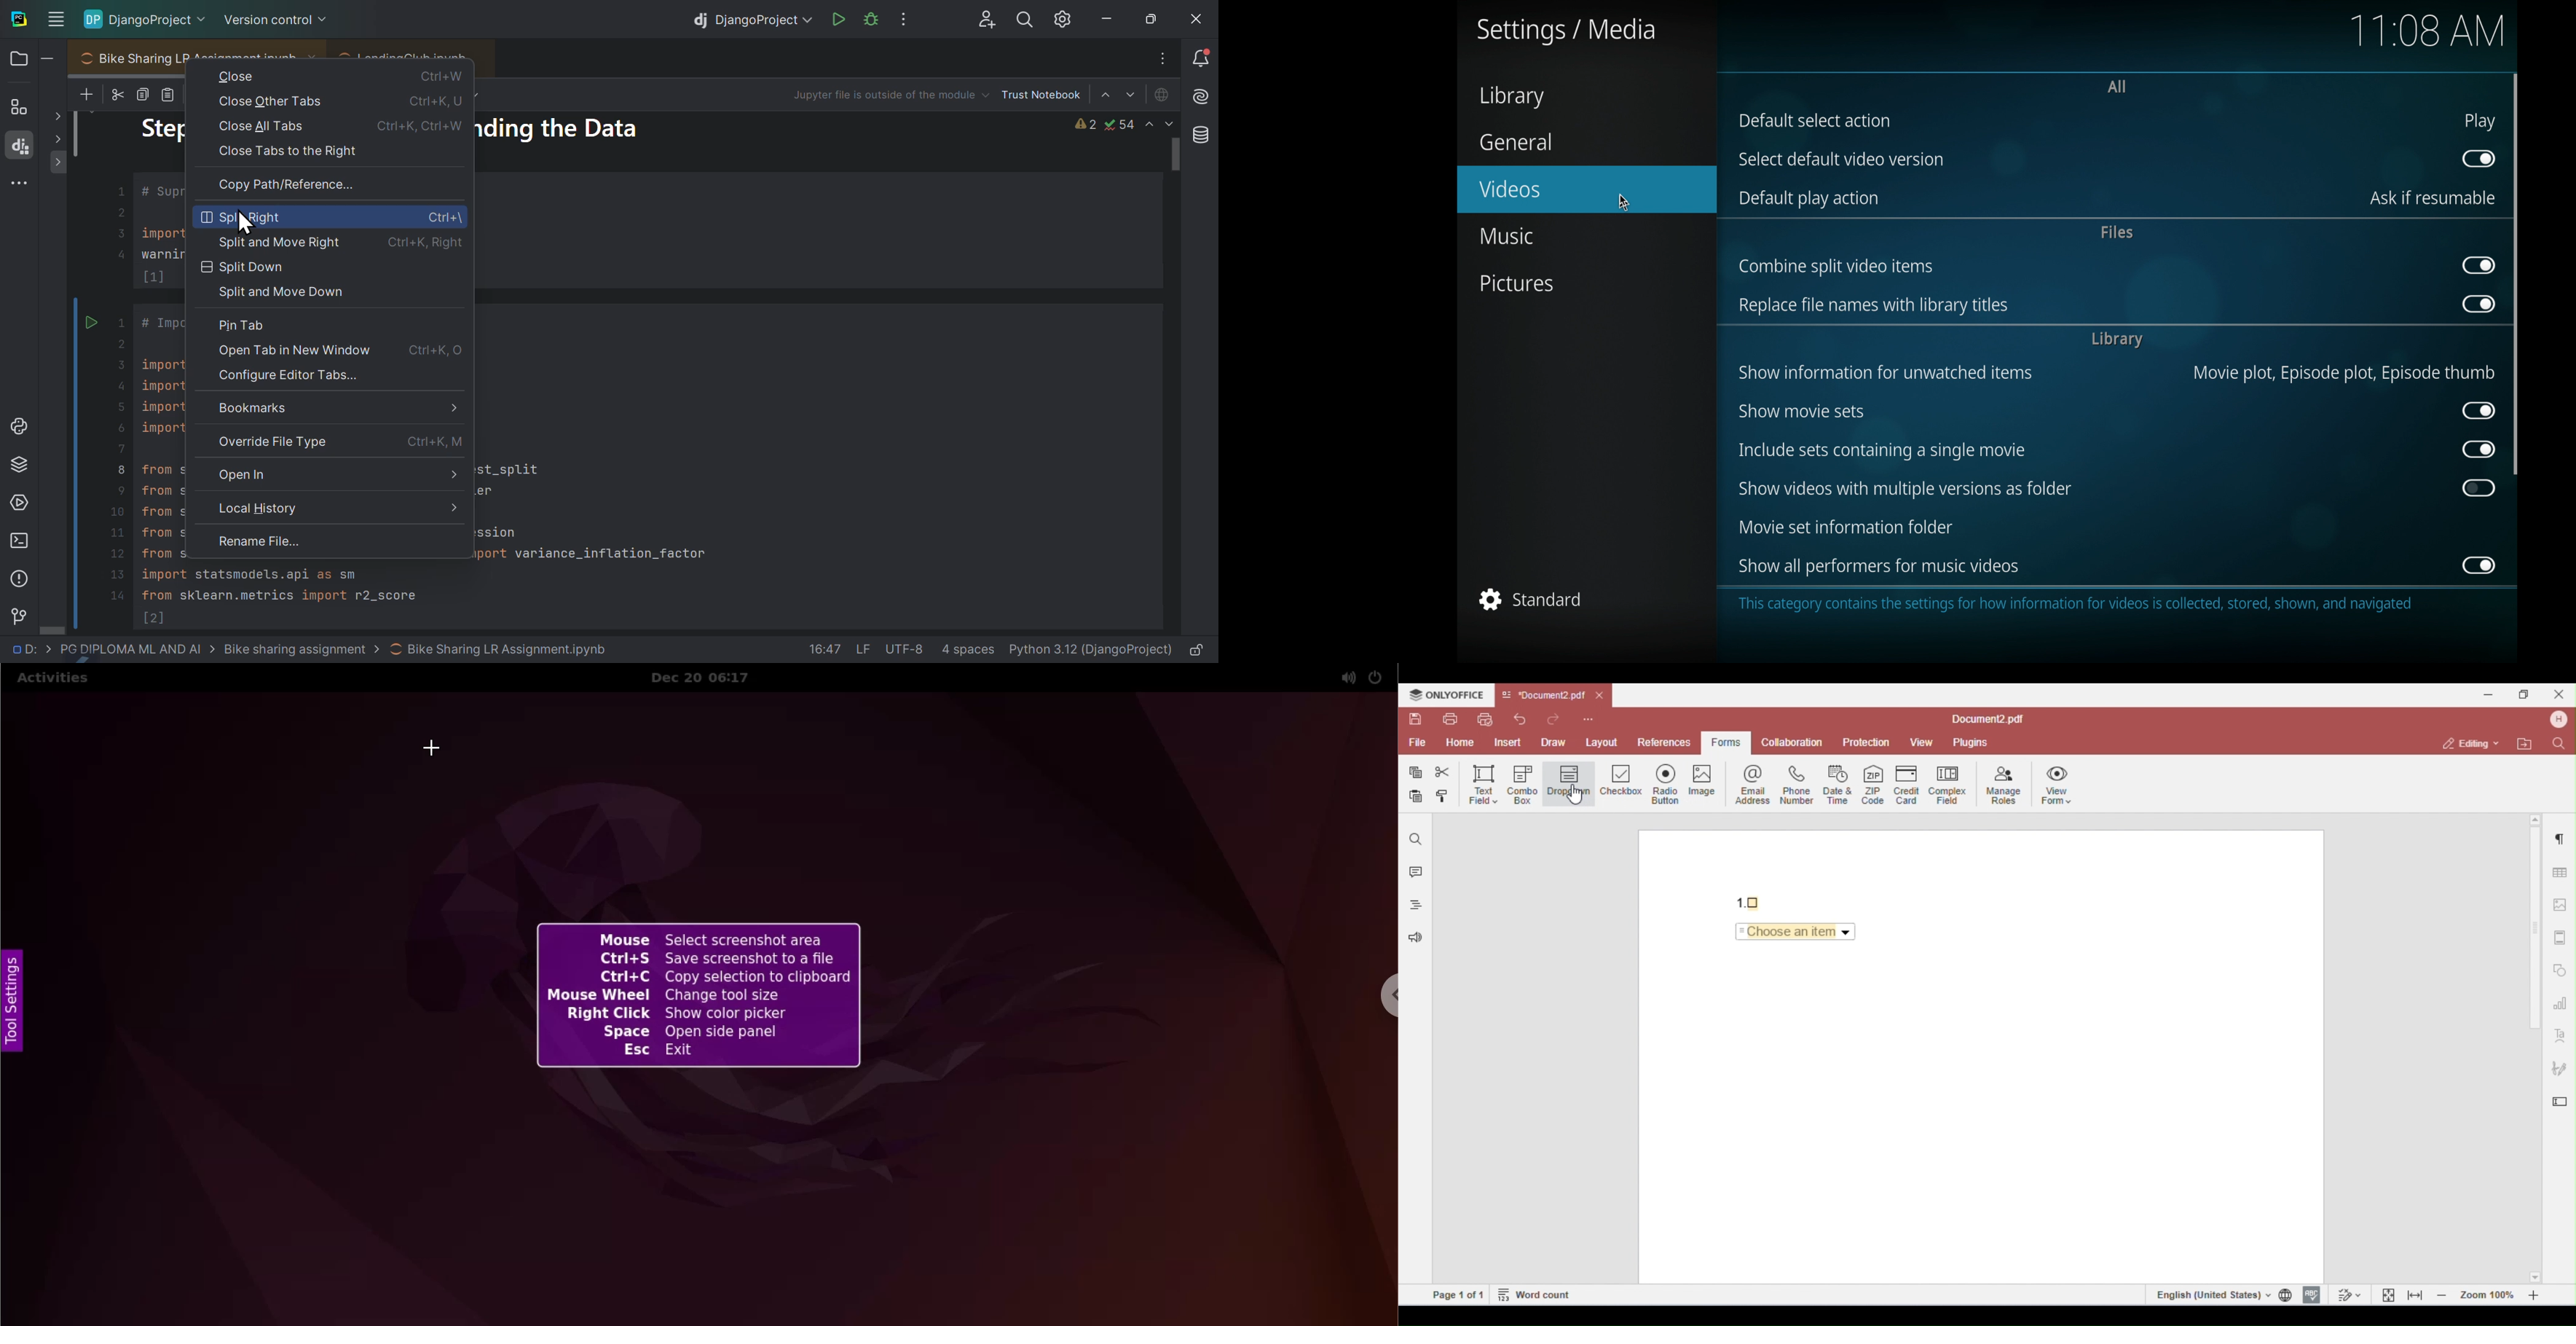 This screenshot has height=1344, width=2576. What do you see at coordinates (1816, 120) in the screenshot?
I see `default select action` at bounding box center [1816, 120].